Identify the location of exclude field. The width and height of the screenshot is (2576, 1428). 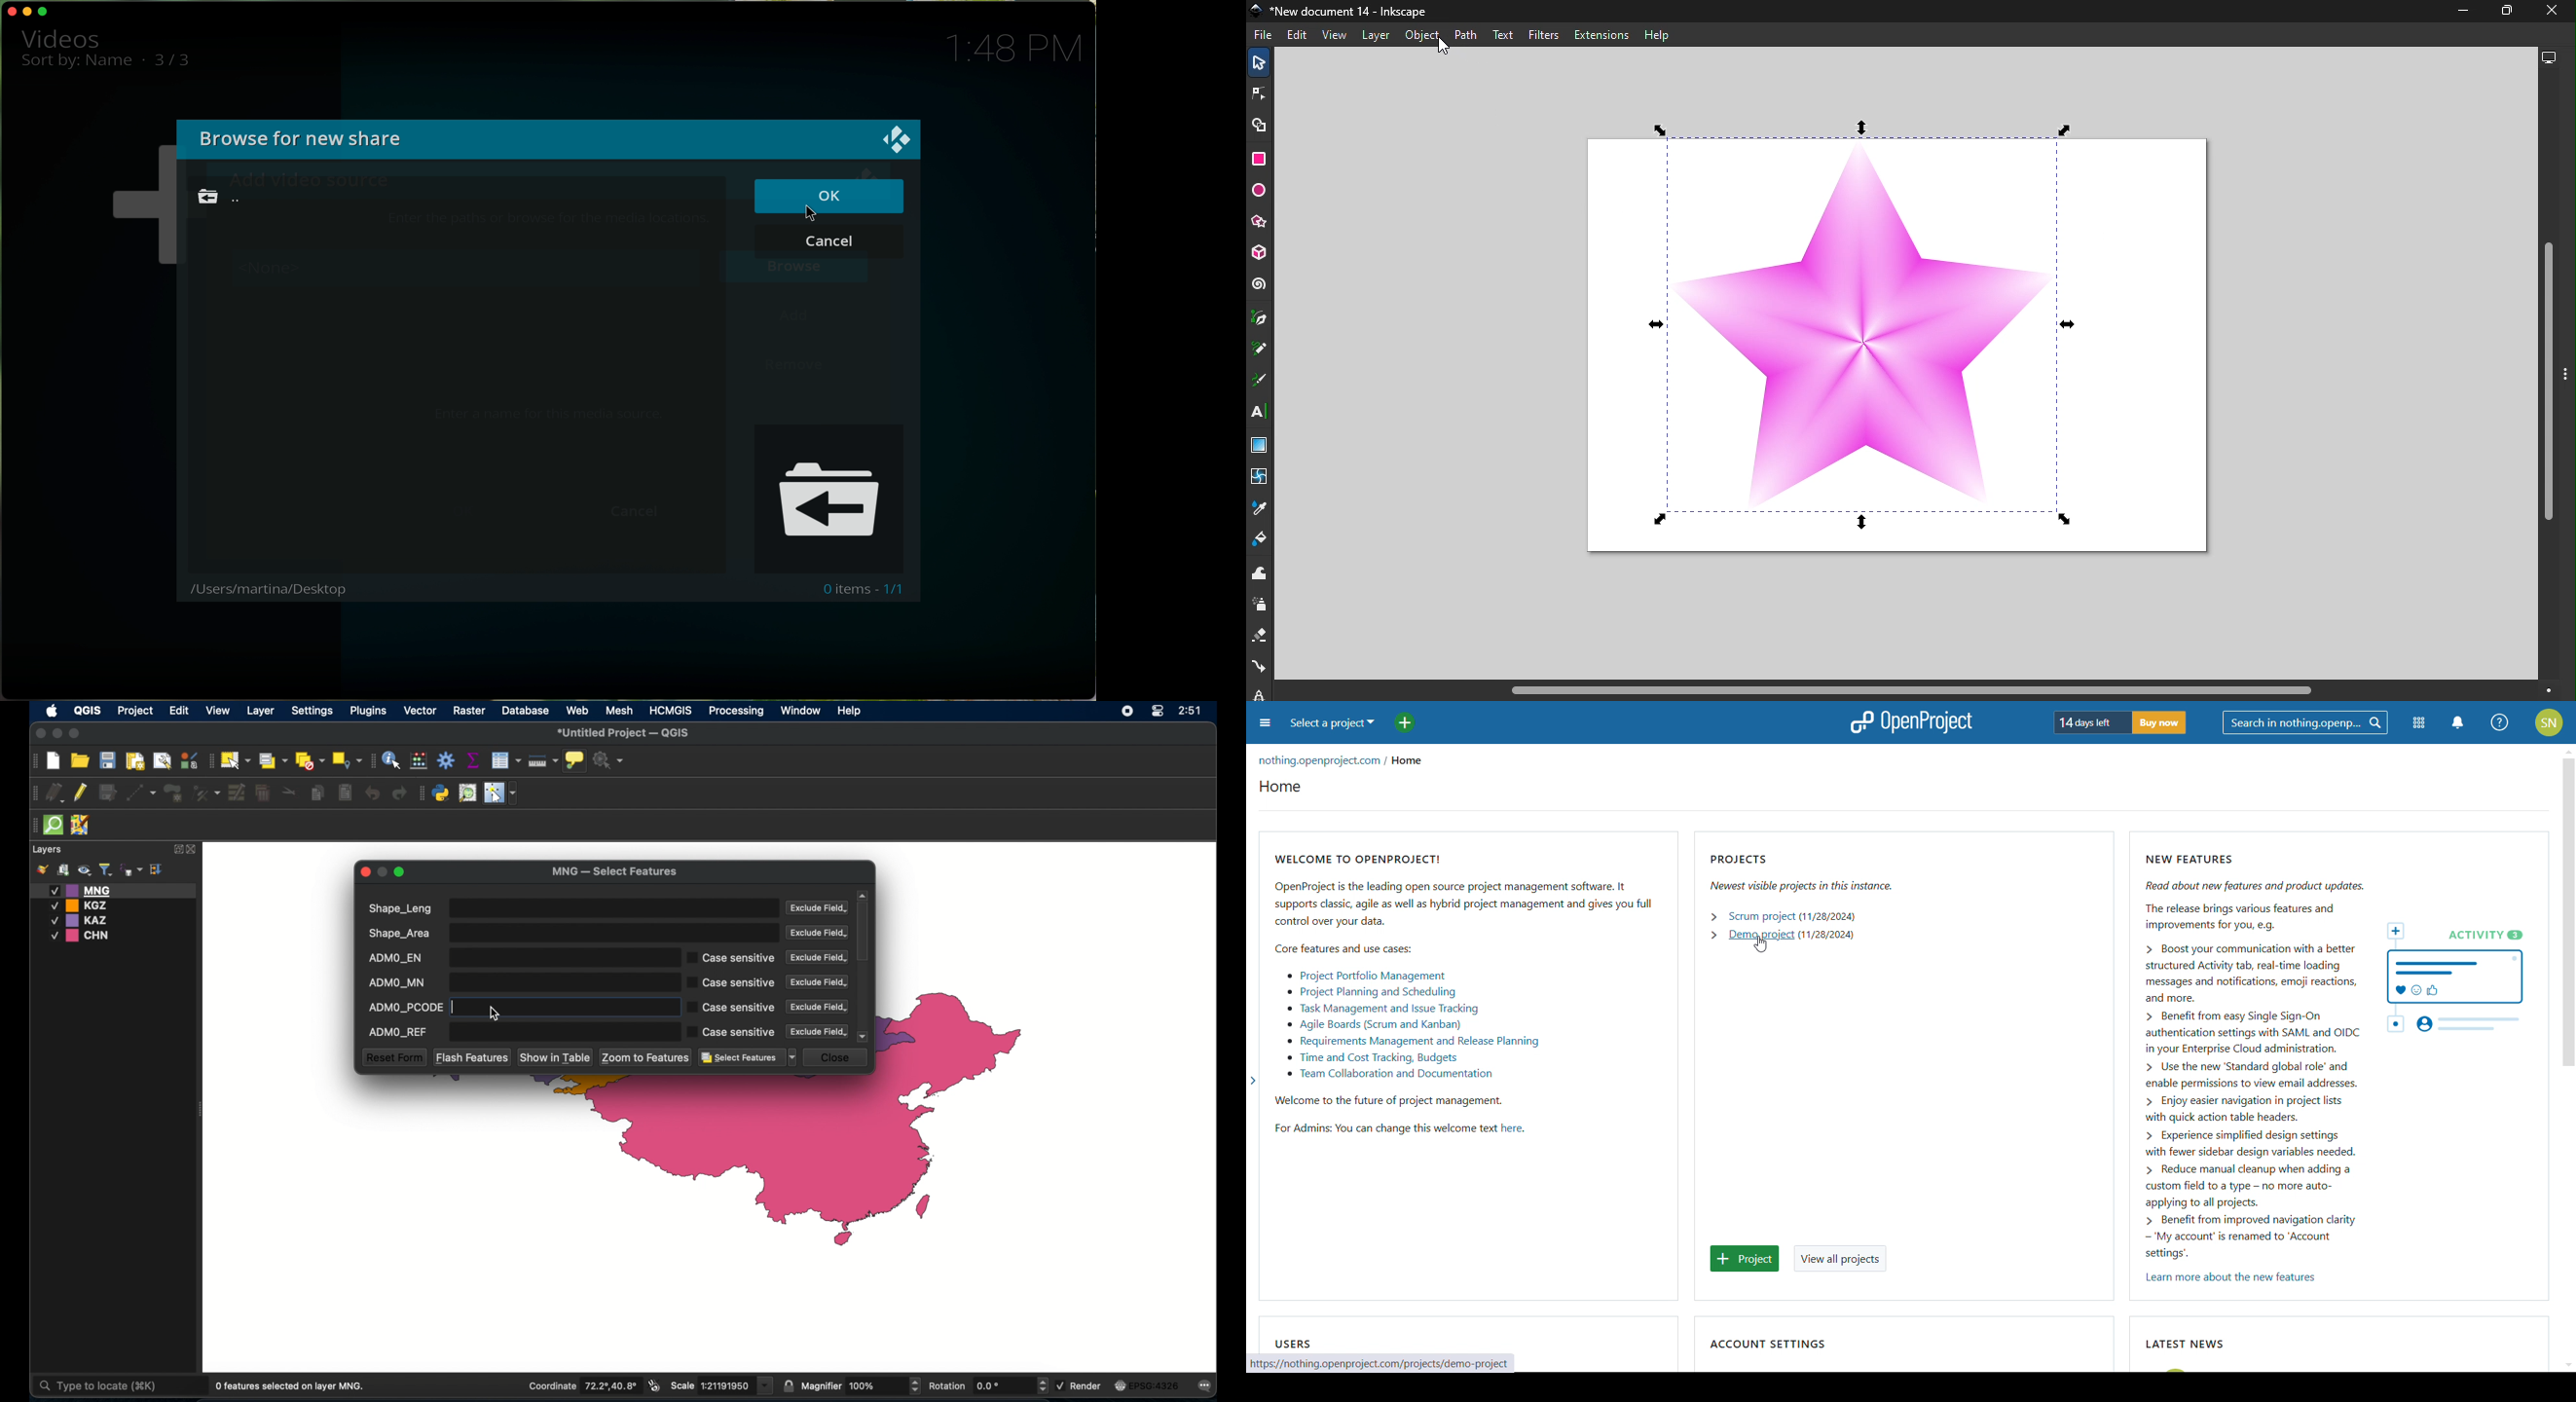
(818, 909).